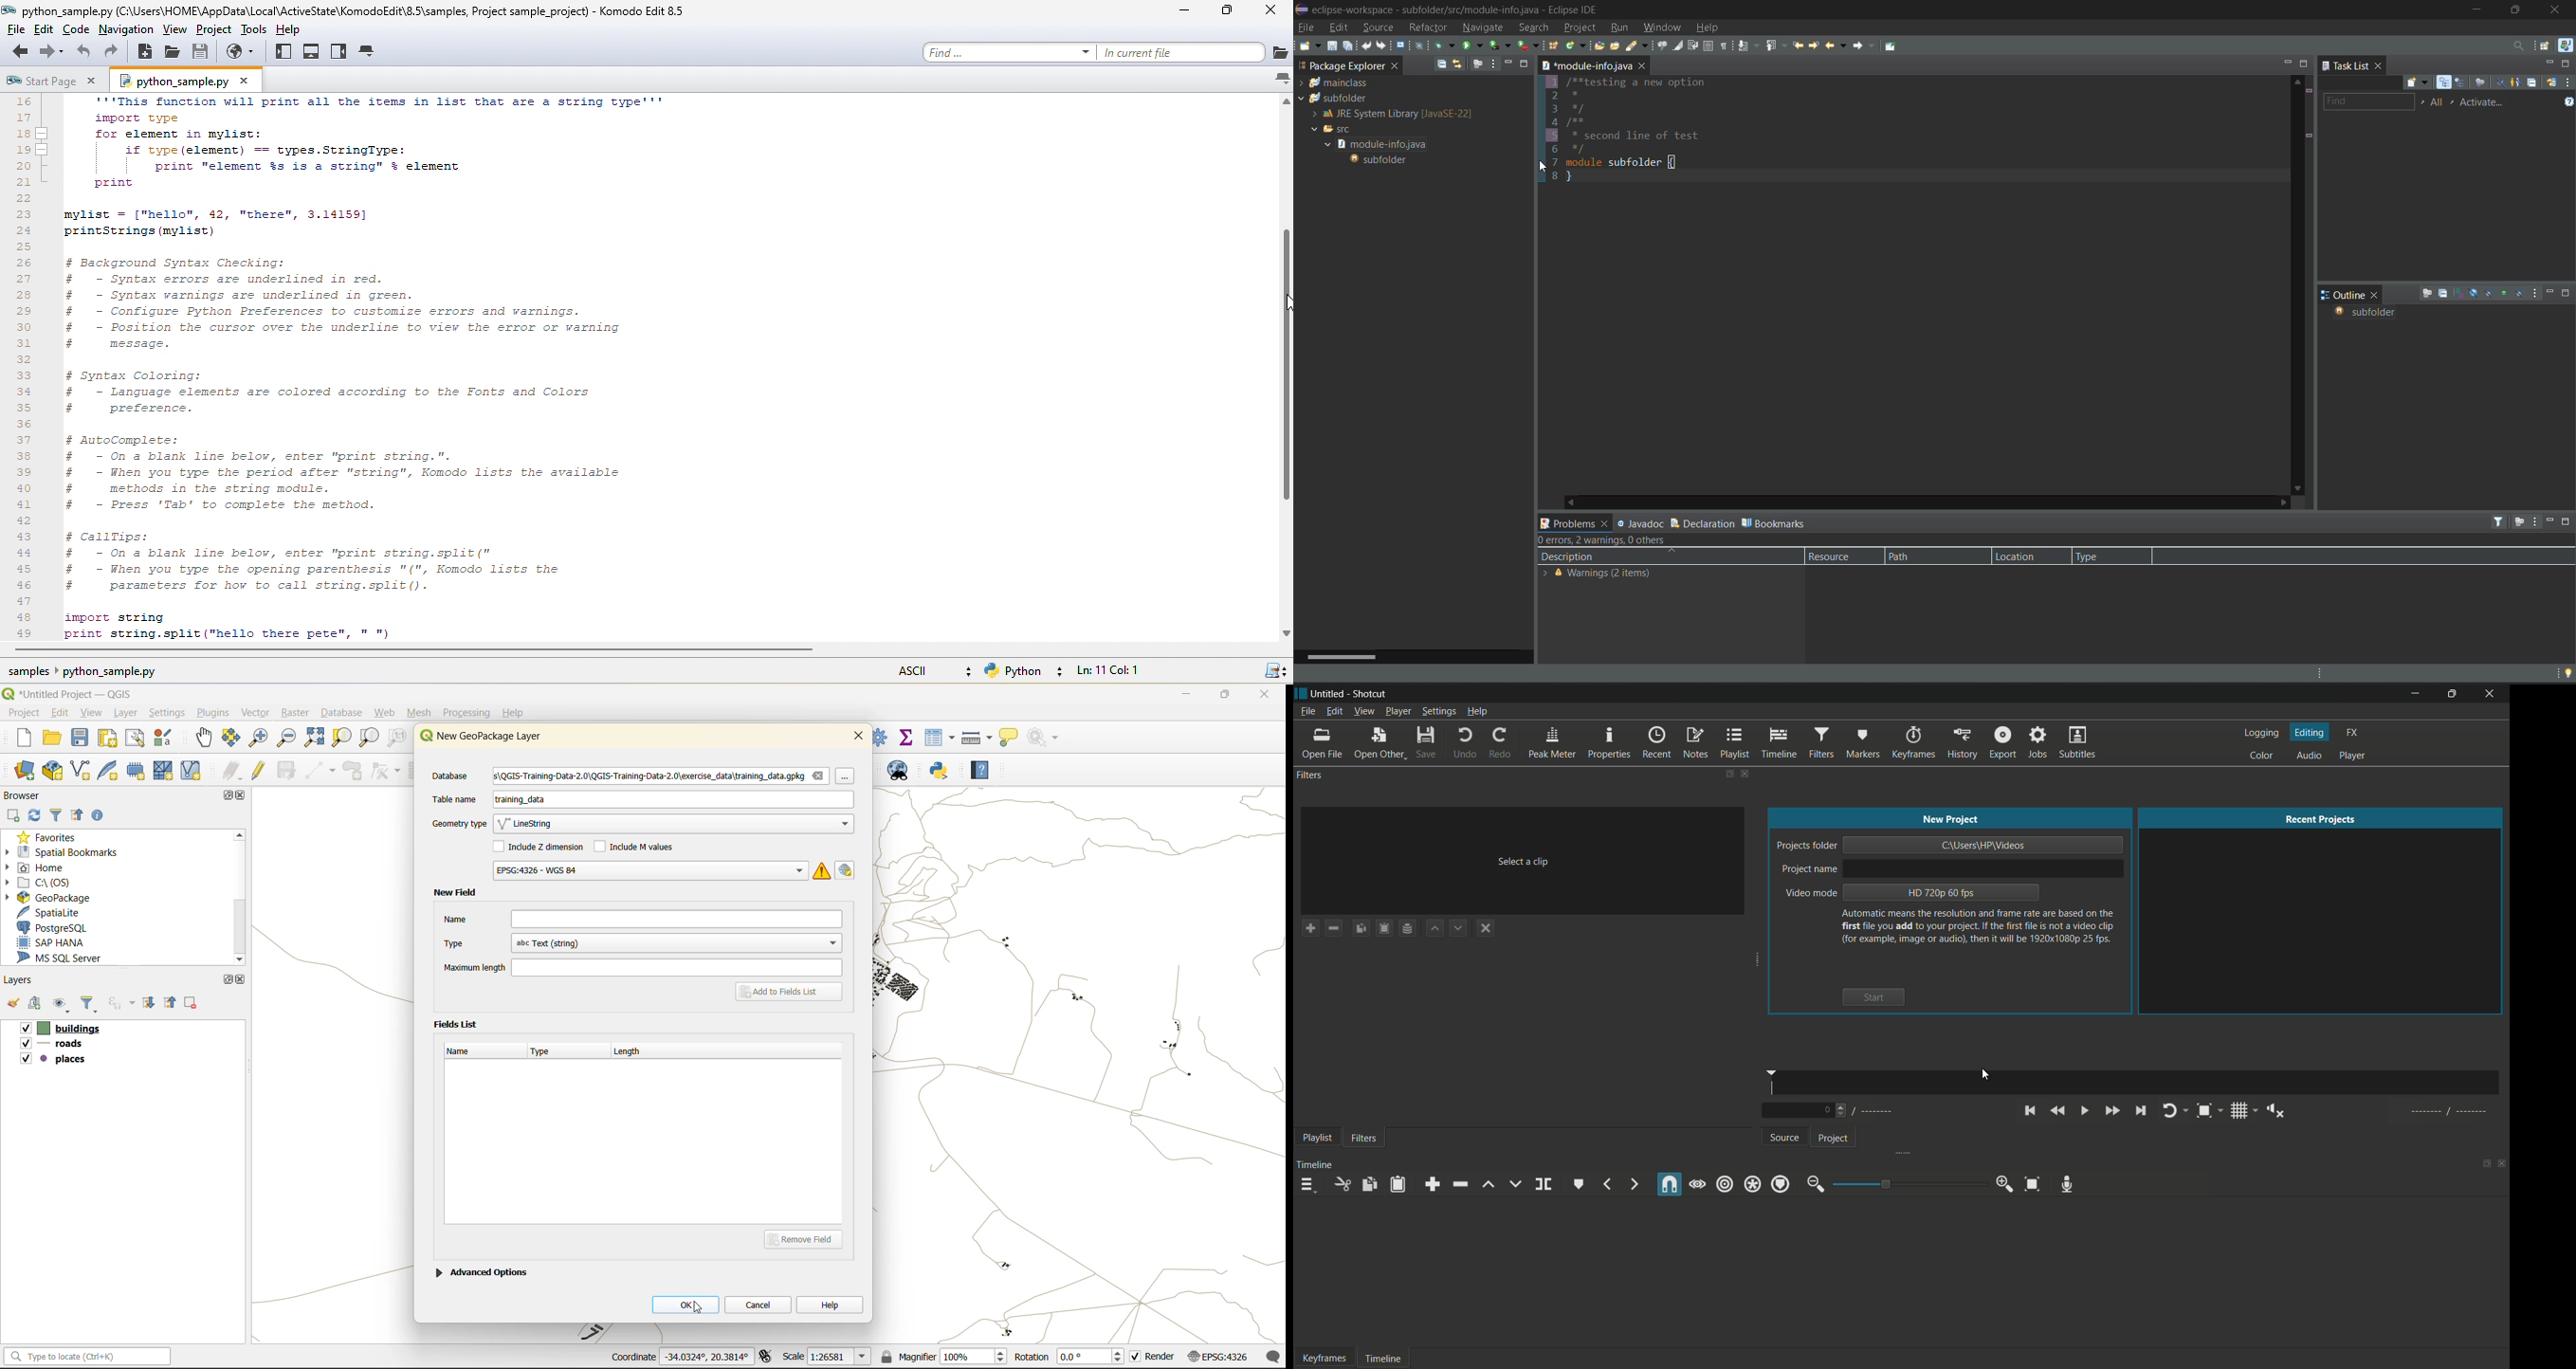  What do you see at coordinates (1623, 28) in the screenshot?
I see `run` at bounding box center [1623, 28].